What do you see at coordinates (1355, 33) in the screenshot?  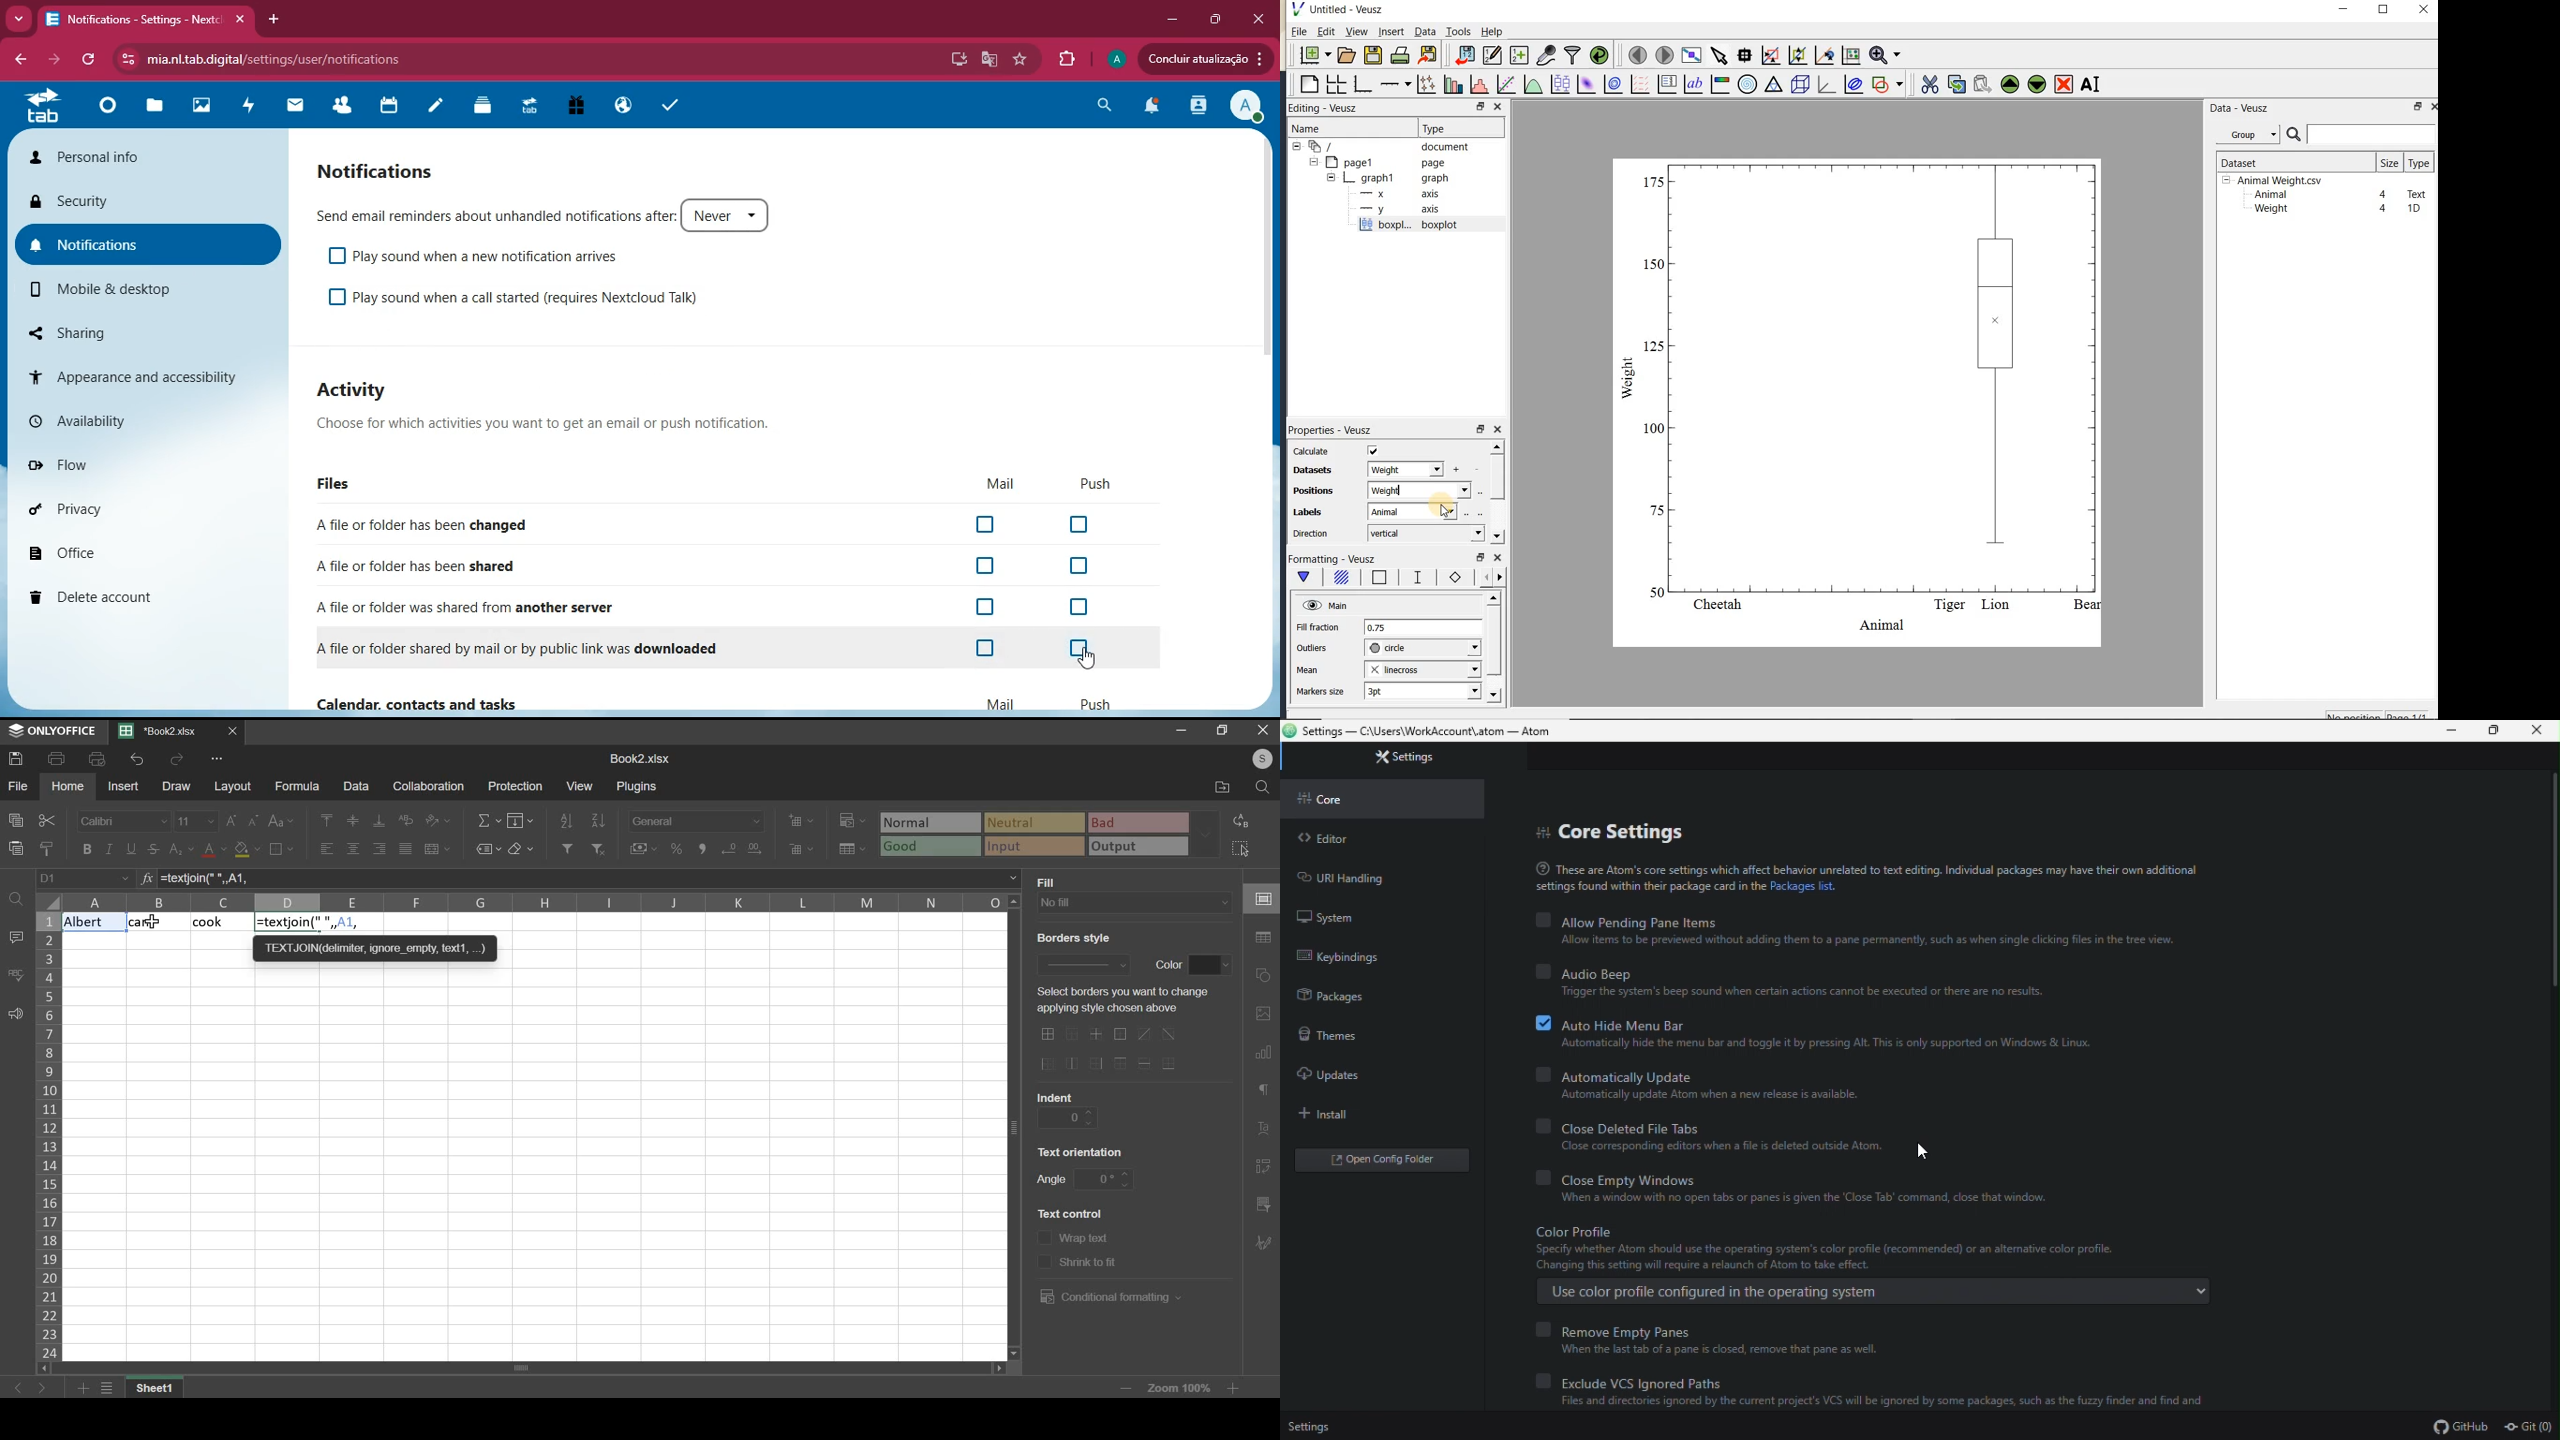 I see `view` at bounding box center [1355, 33].